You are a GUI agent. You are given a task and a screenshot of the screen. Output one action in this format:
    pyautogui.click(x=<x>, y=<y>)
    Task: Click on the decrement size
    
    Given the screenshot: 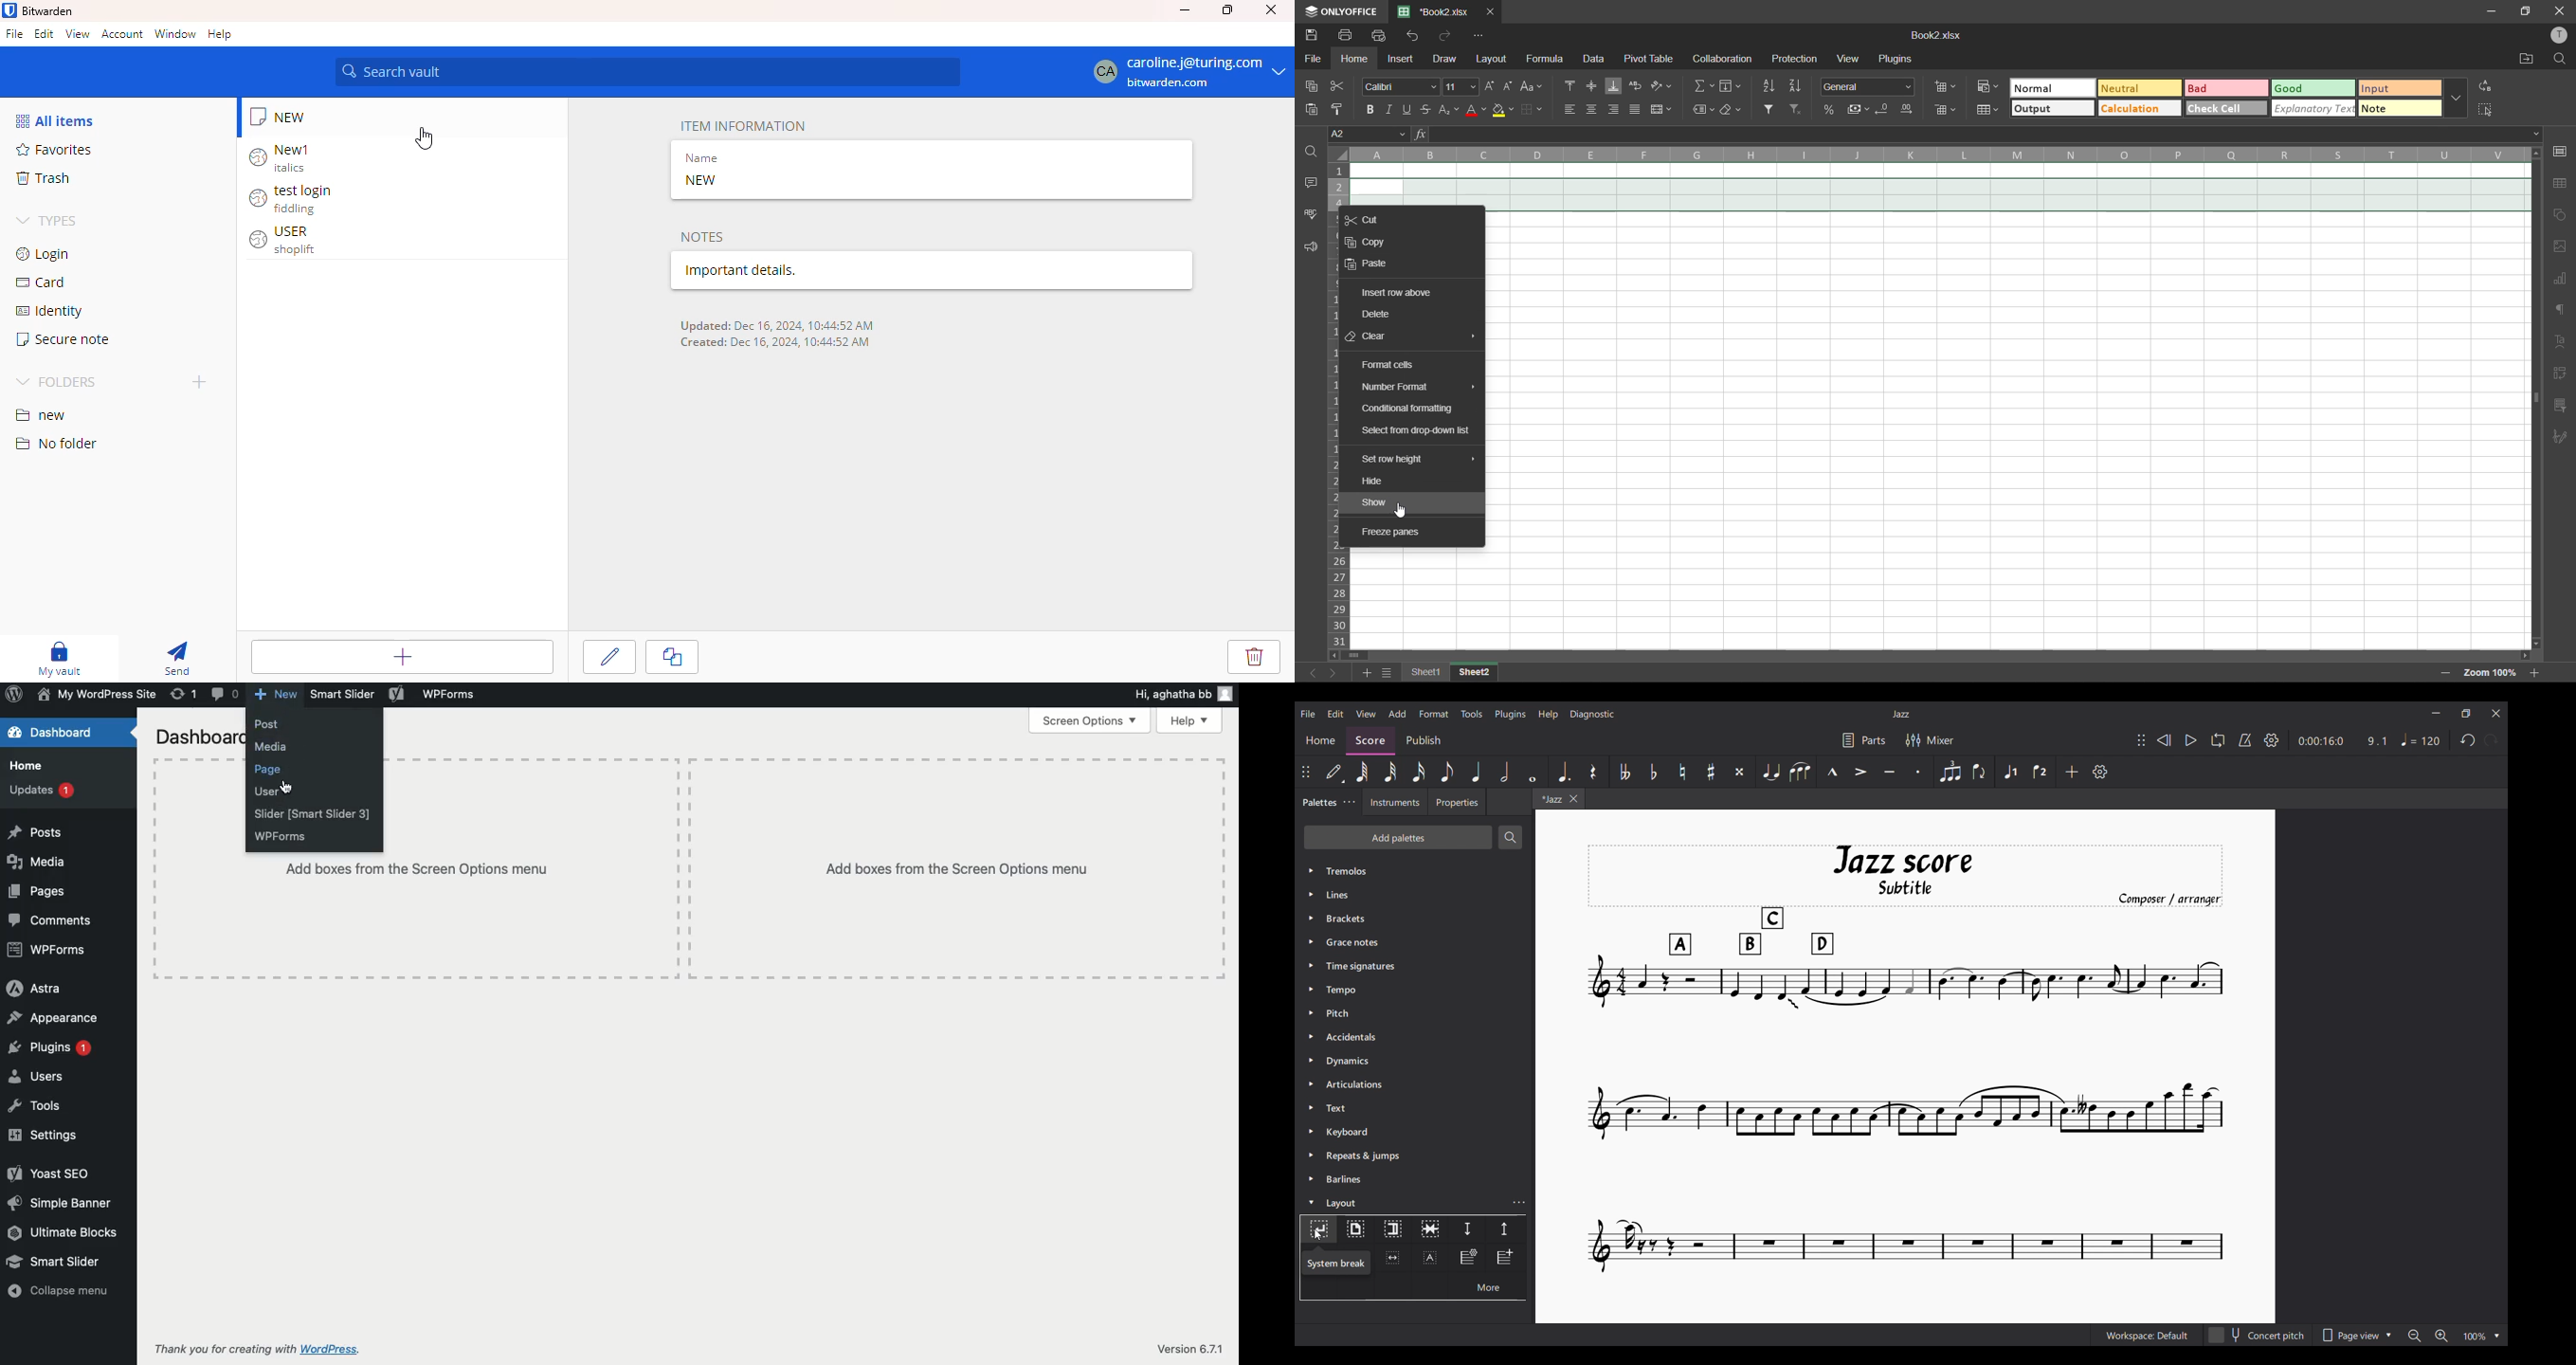 What is the action you would take?
    pyautogui.click(x=1509, y=85)
    